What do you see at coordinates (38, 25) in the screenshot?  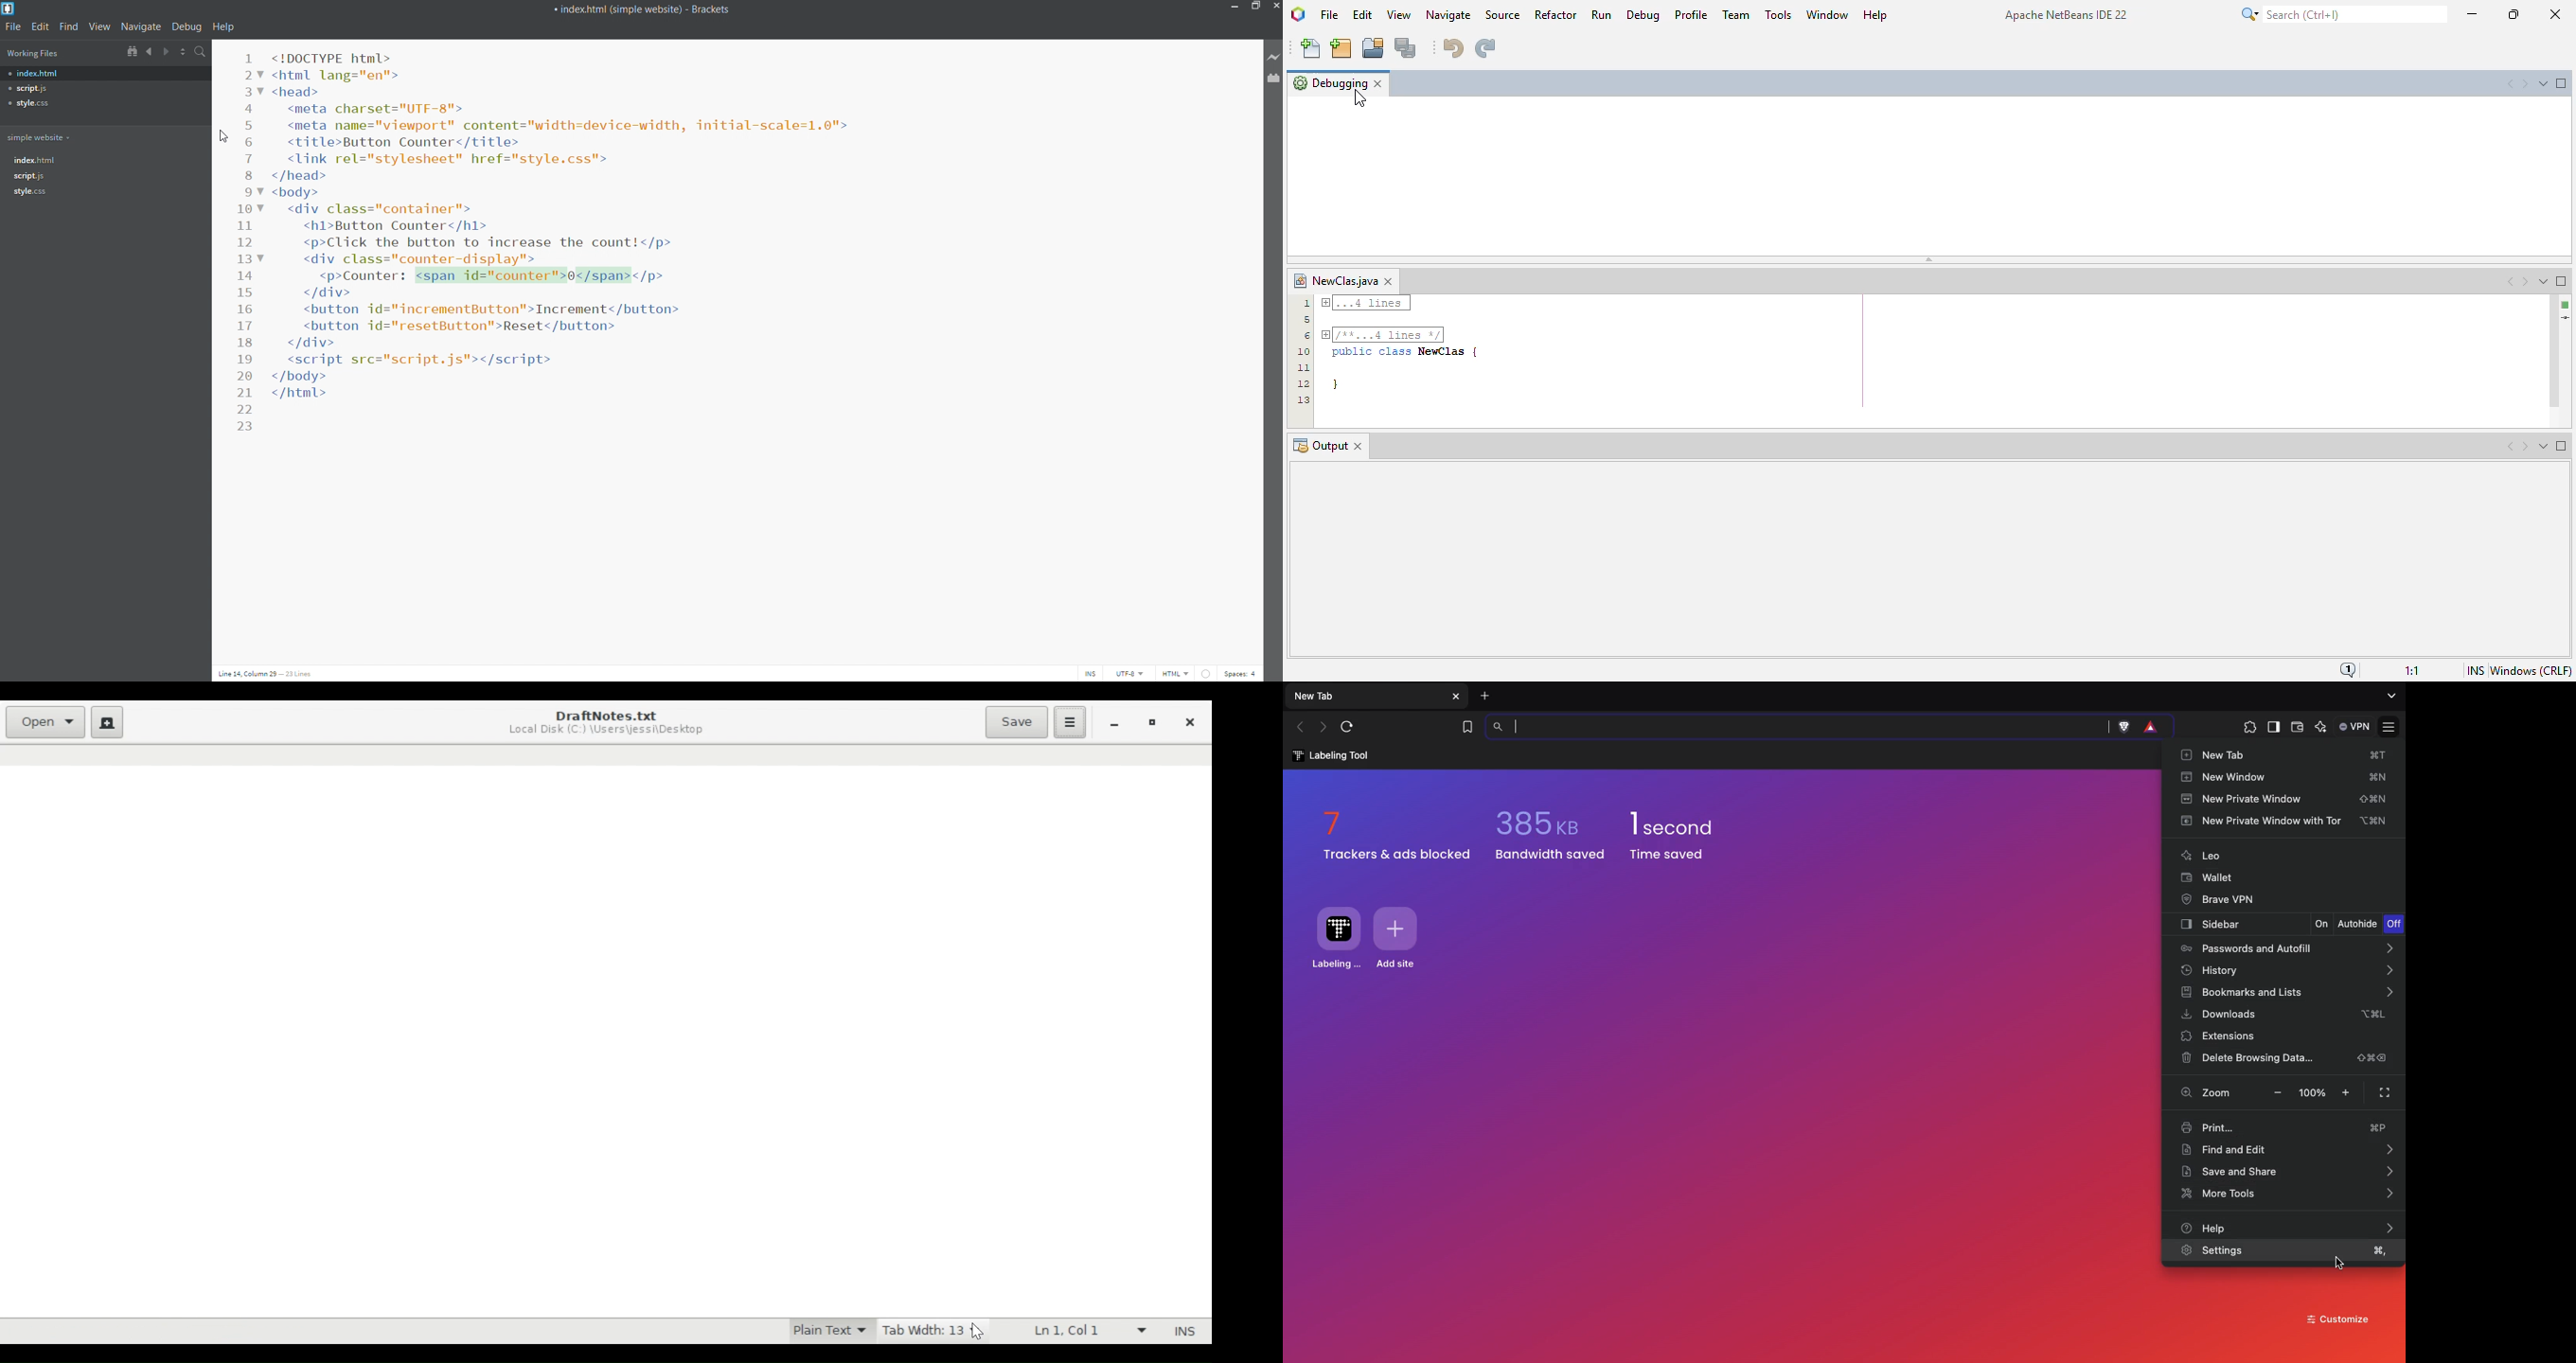 I see `edit ` at bounding box center [38, 25].